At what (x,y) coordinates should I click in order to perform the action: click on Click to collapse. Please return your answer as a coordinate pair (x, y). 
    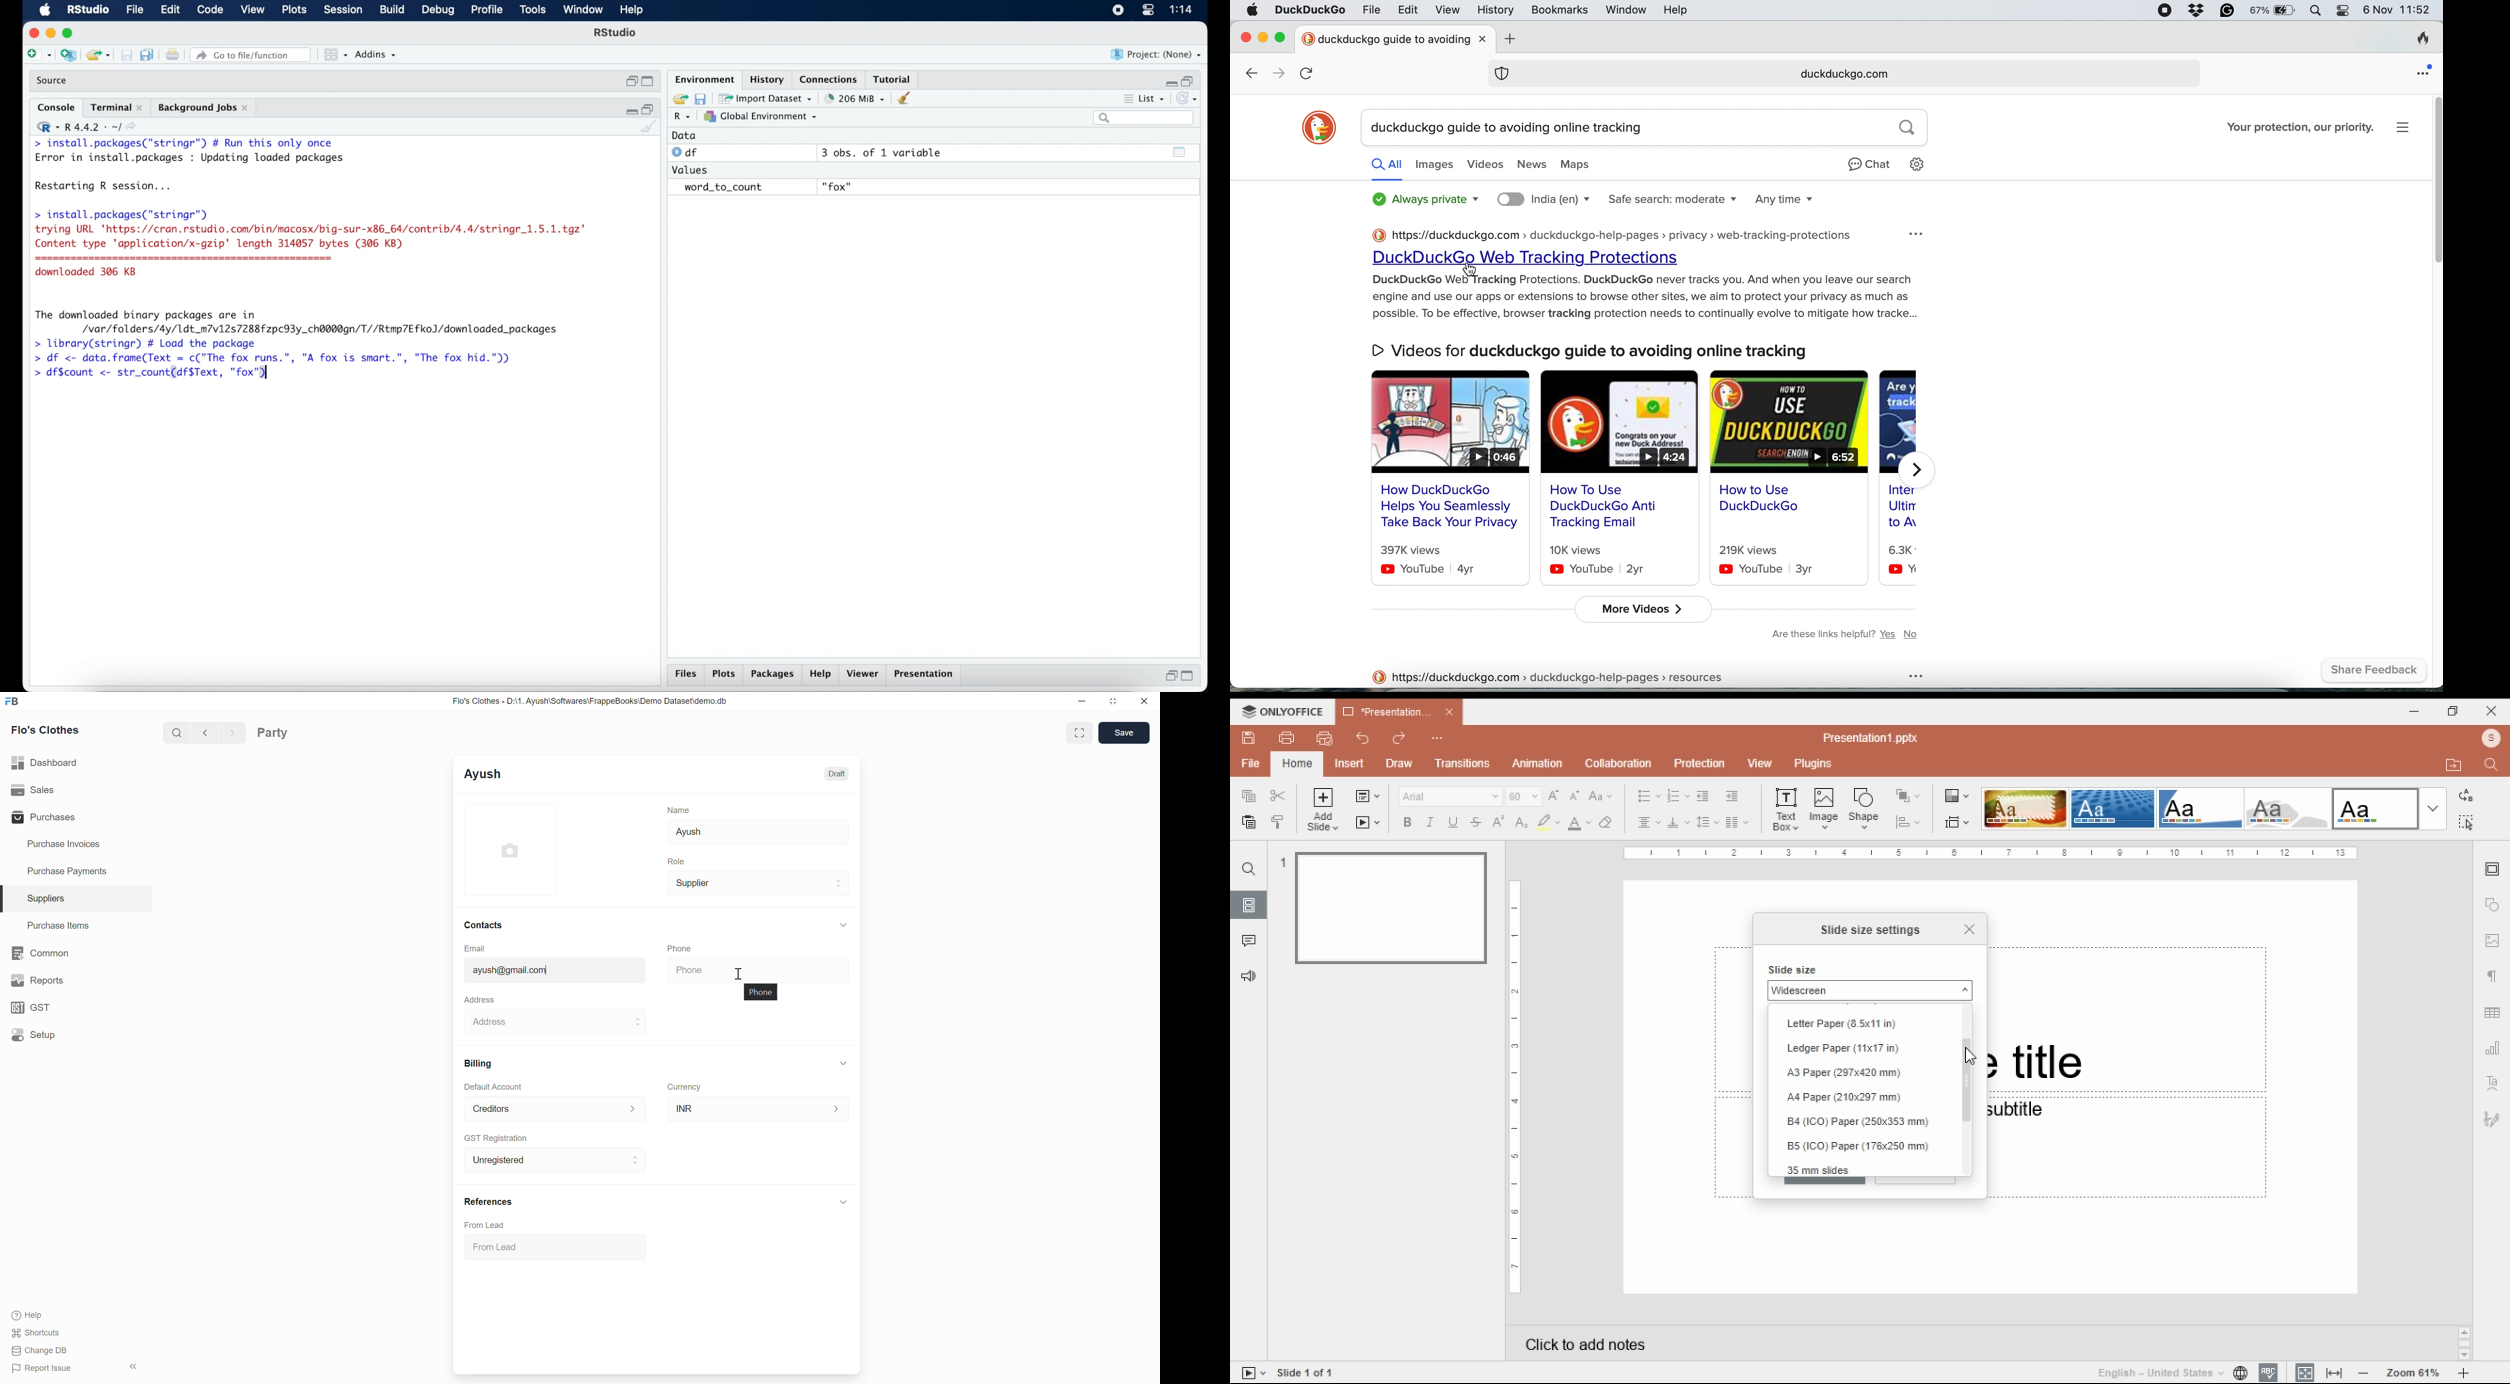
    Looking at the image, I should click on (844, 1202).